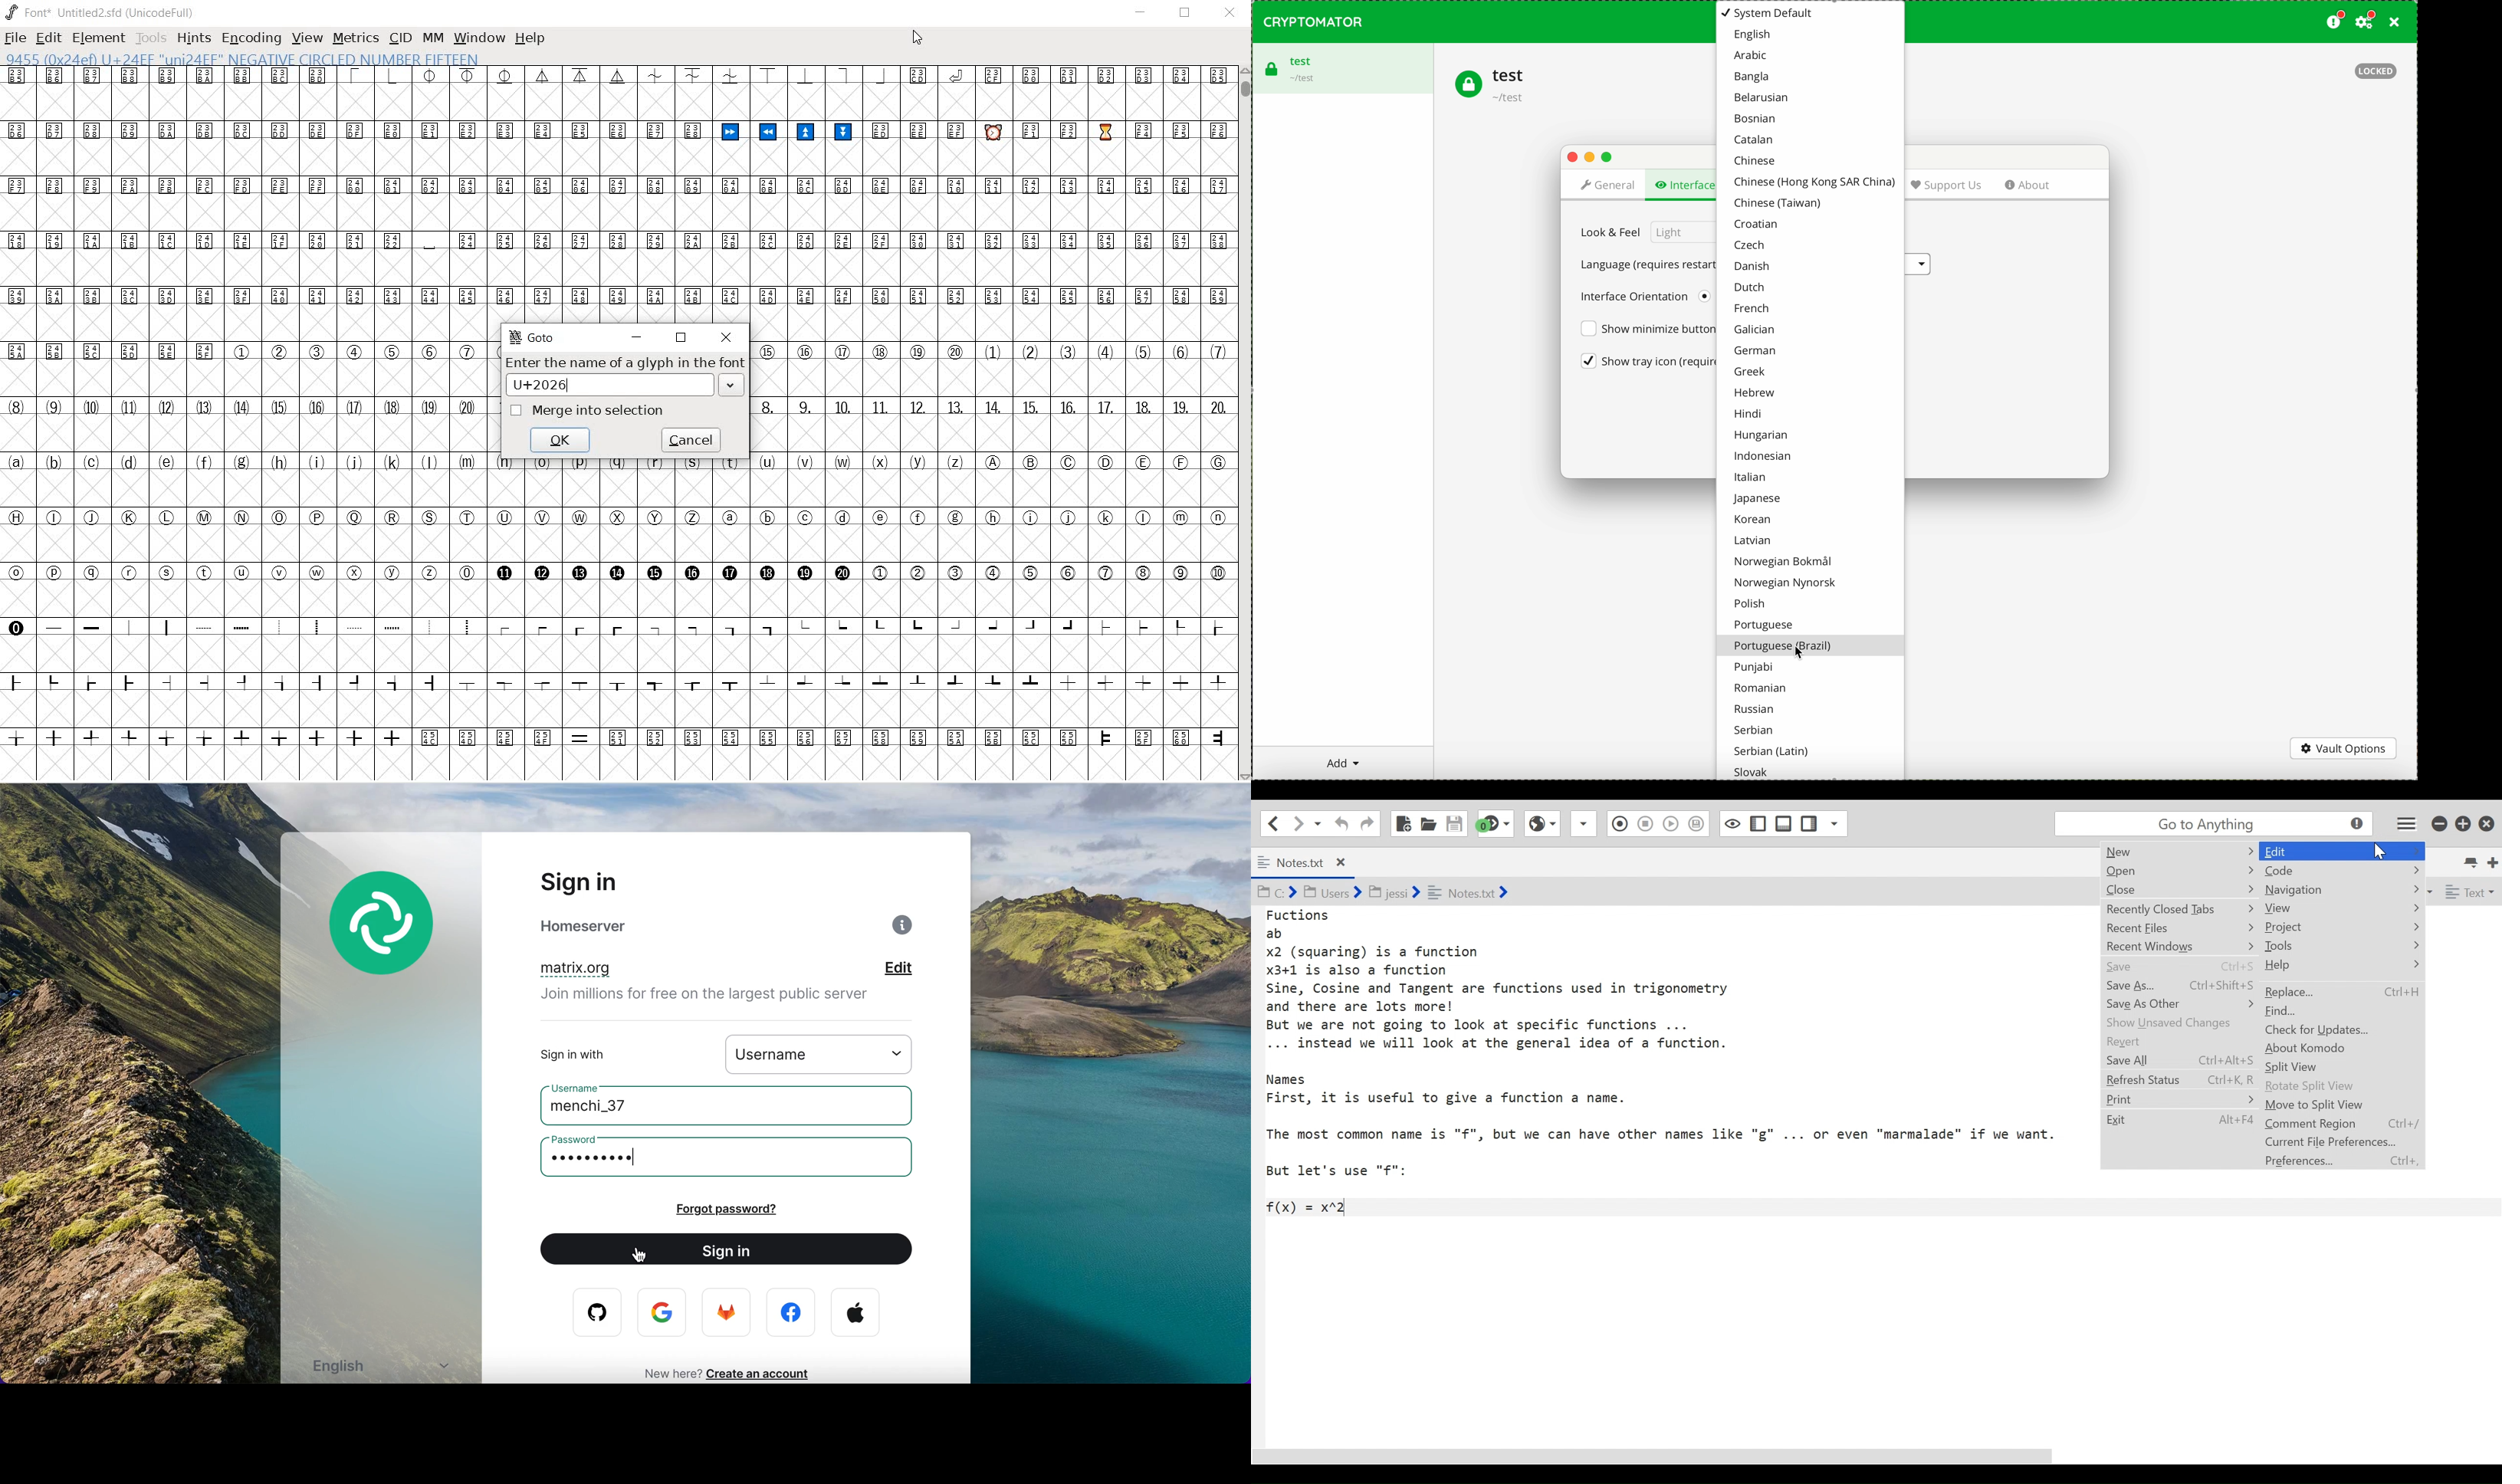 The width and height of the screenshot is (2520, 1484). What do you see at coordinates (51, 38) in the screenshot?
I see `EDIT` at bounding box center [51, 38].